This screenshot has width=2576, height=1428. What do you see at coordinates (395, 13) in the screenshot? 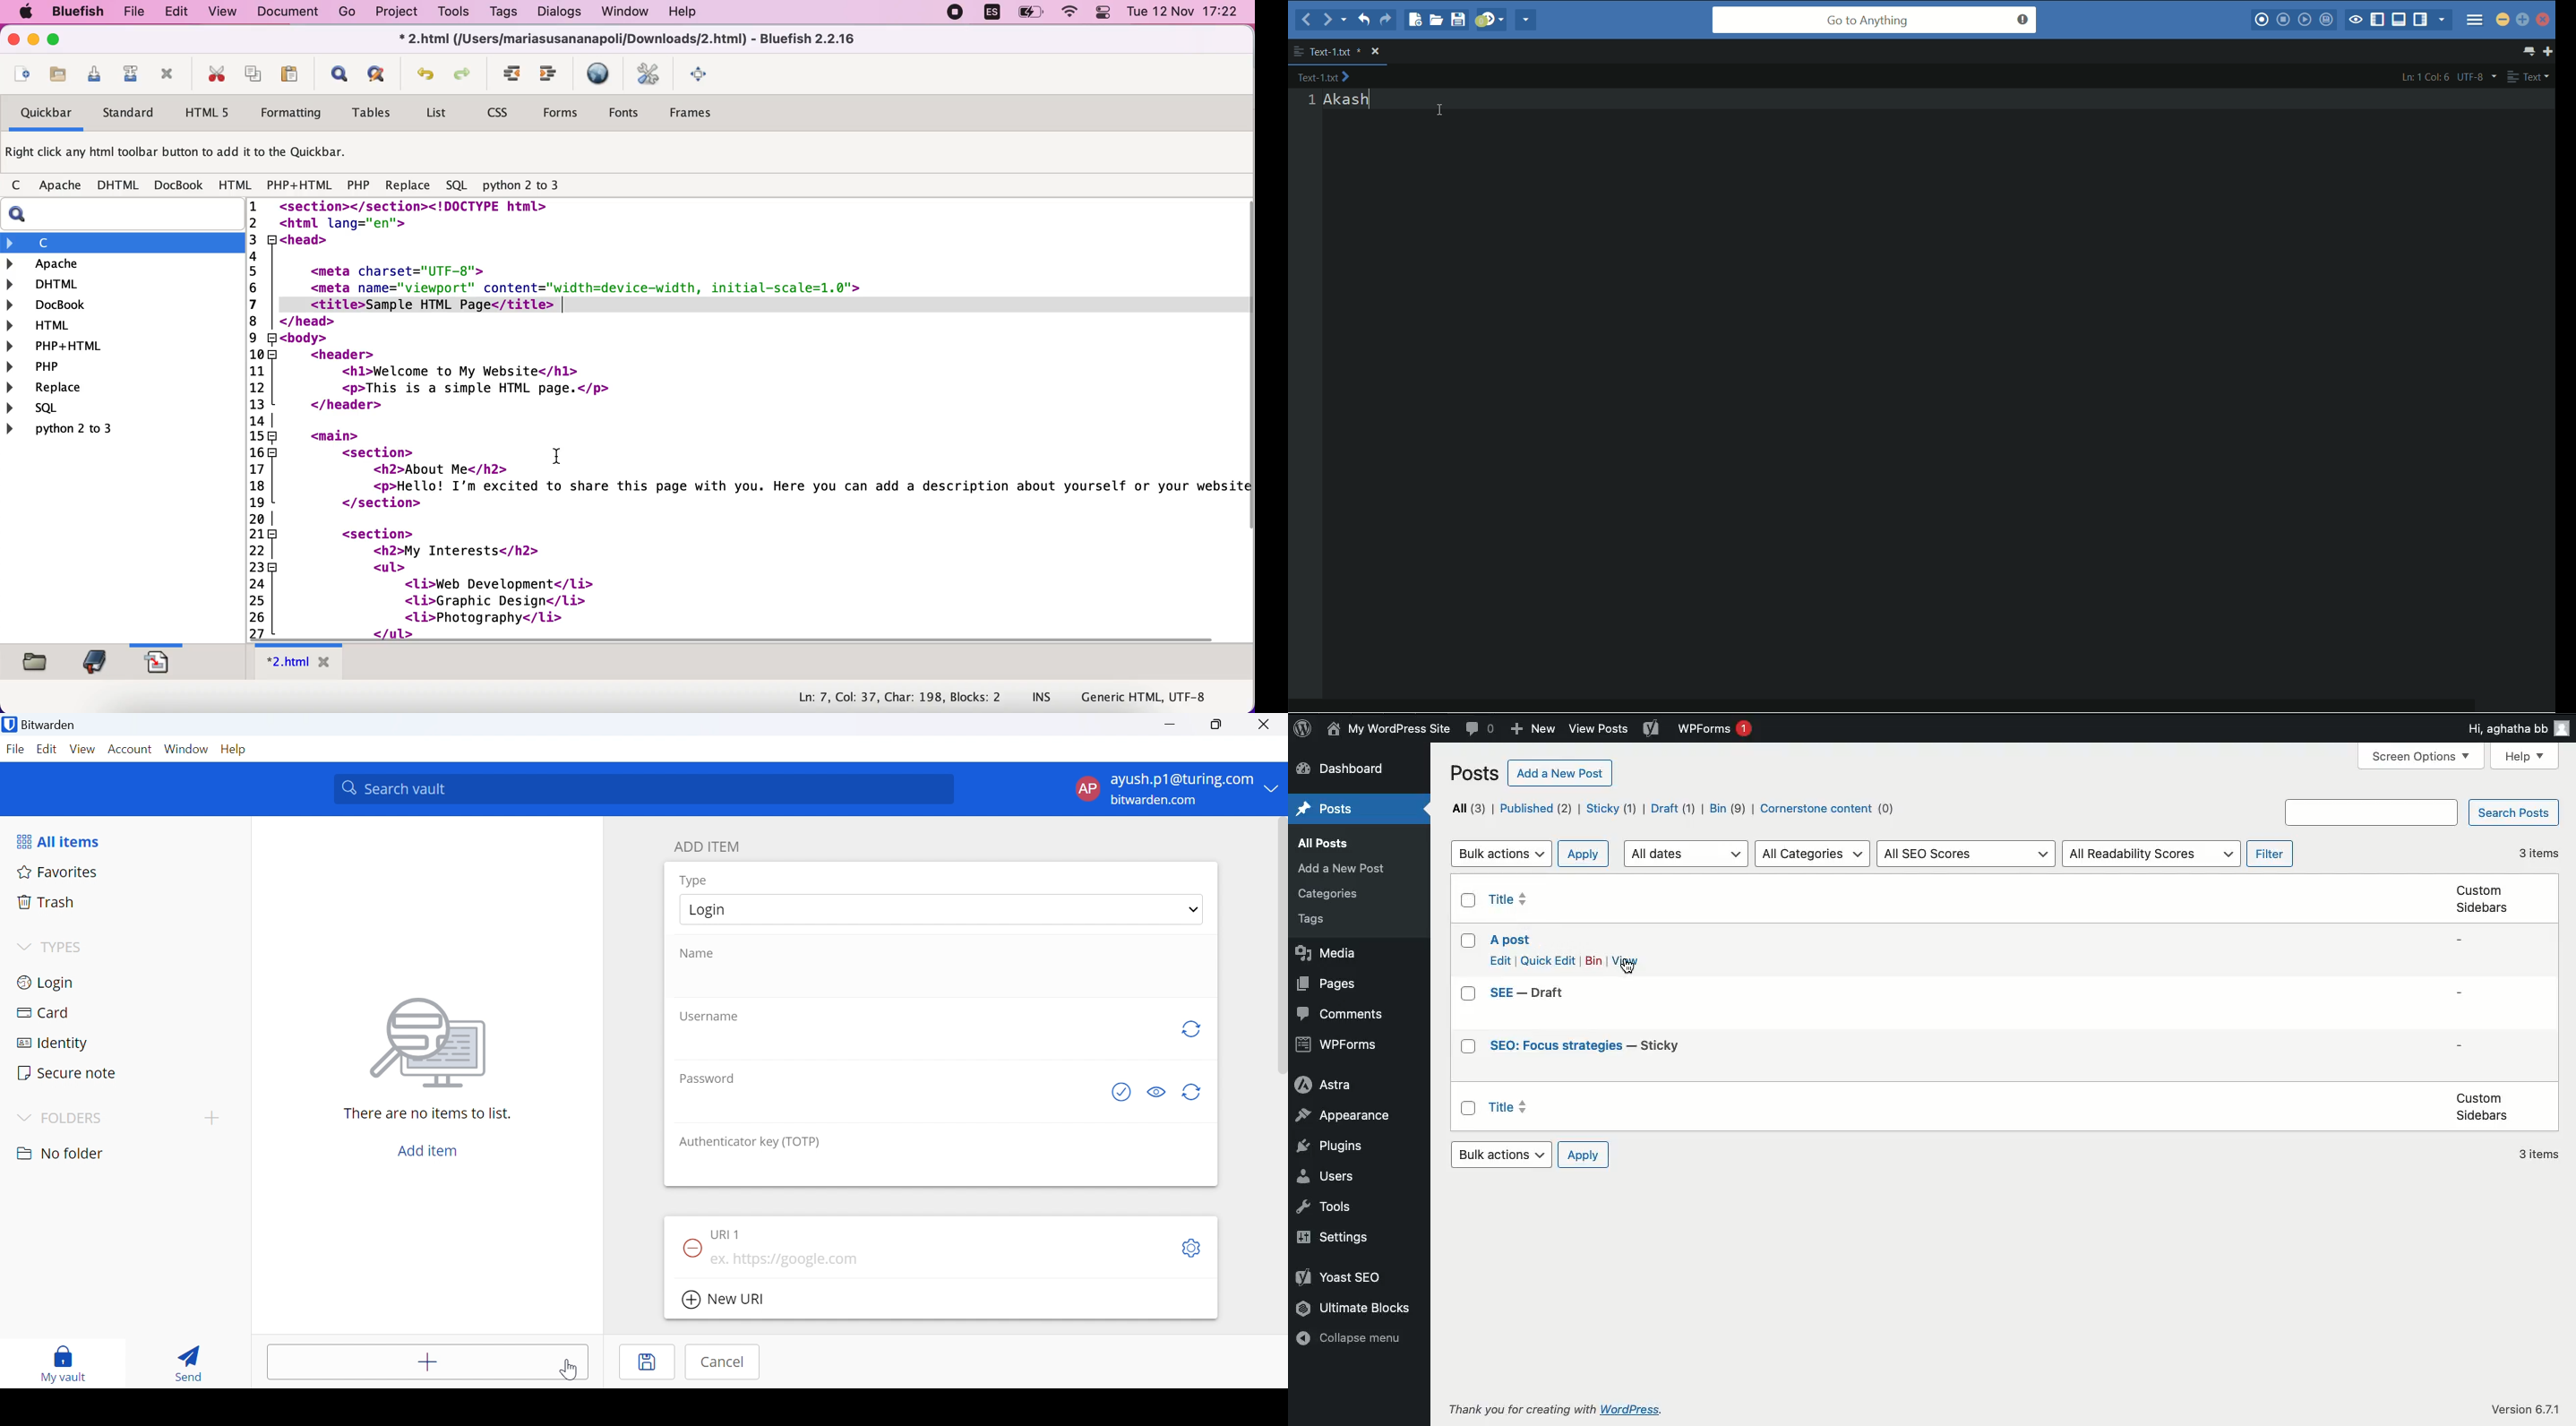
I see `project` at bounding box center [395, 13].